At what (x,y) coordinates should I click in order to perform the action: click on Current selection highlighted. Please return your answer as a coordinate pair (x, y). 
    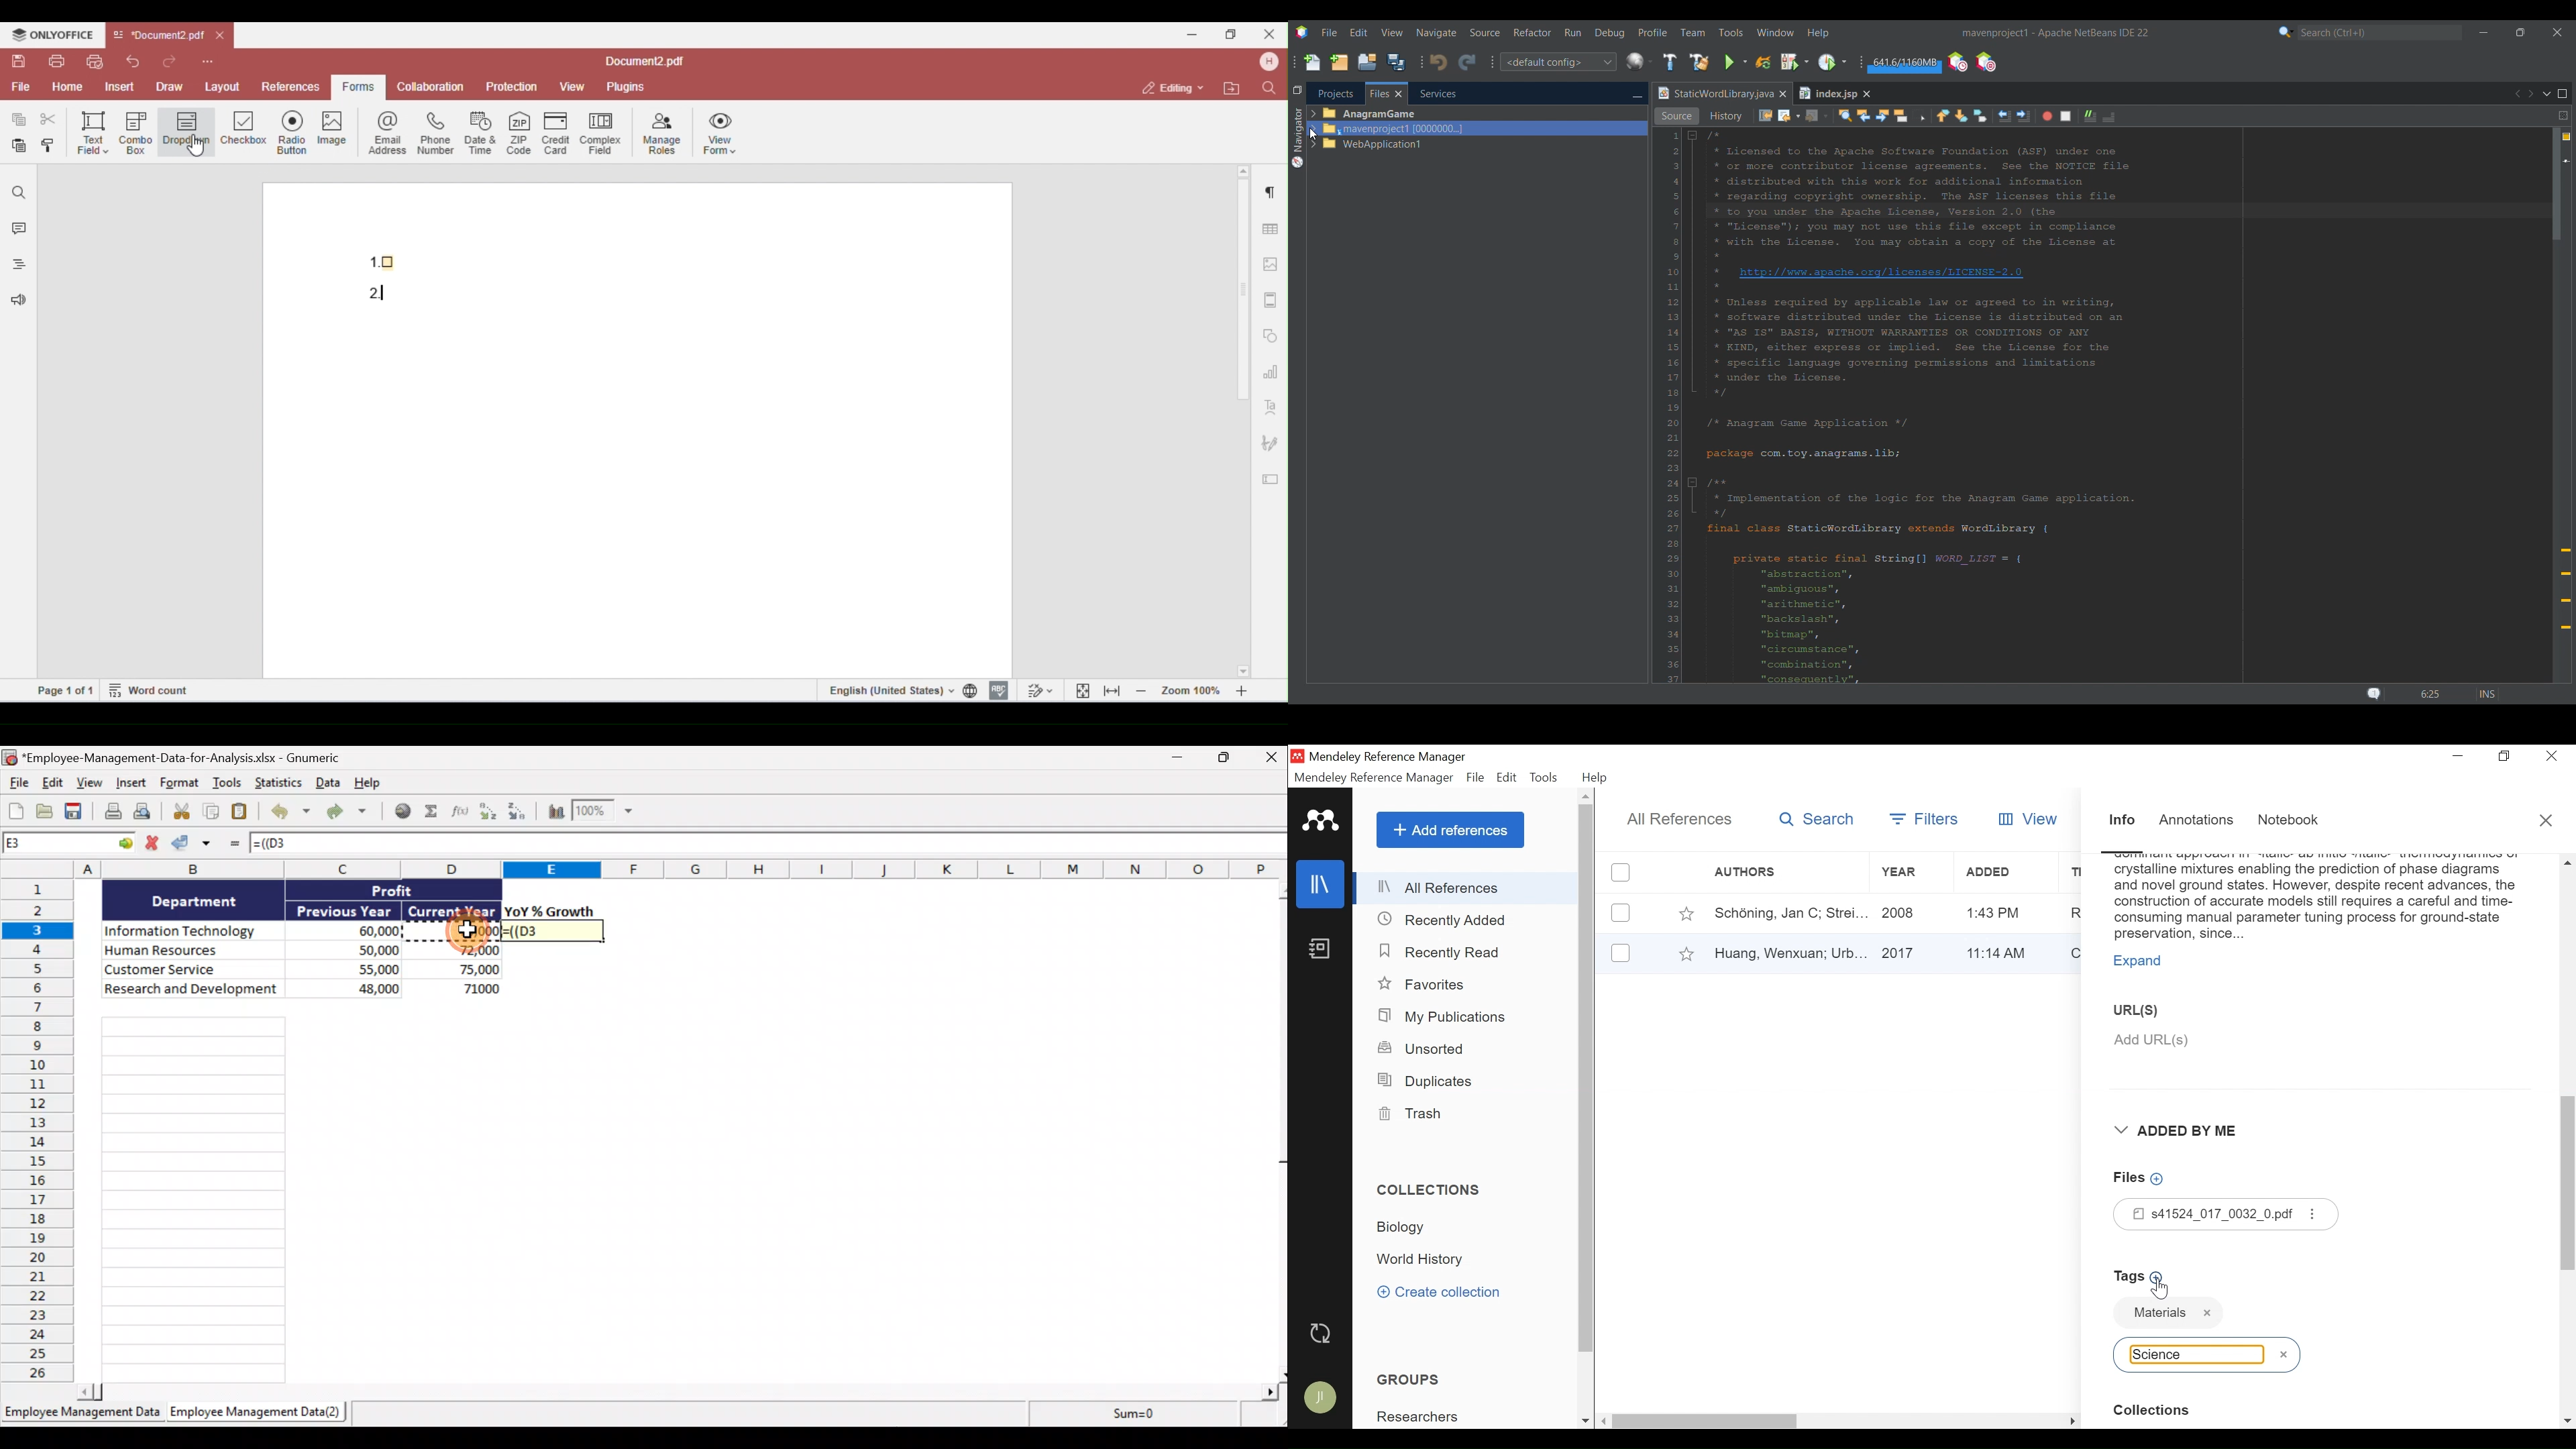
    Looking at the image, I should click on (1387, 93).